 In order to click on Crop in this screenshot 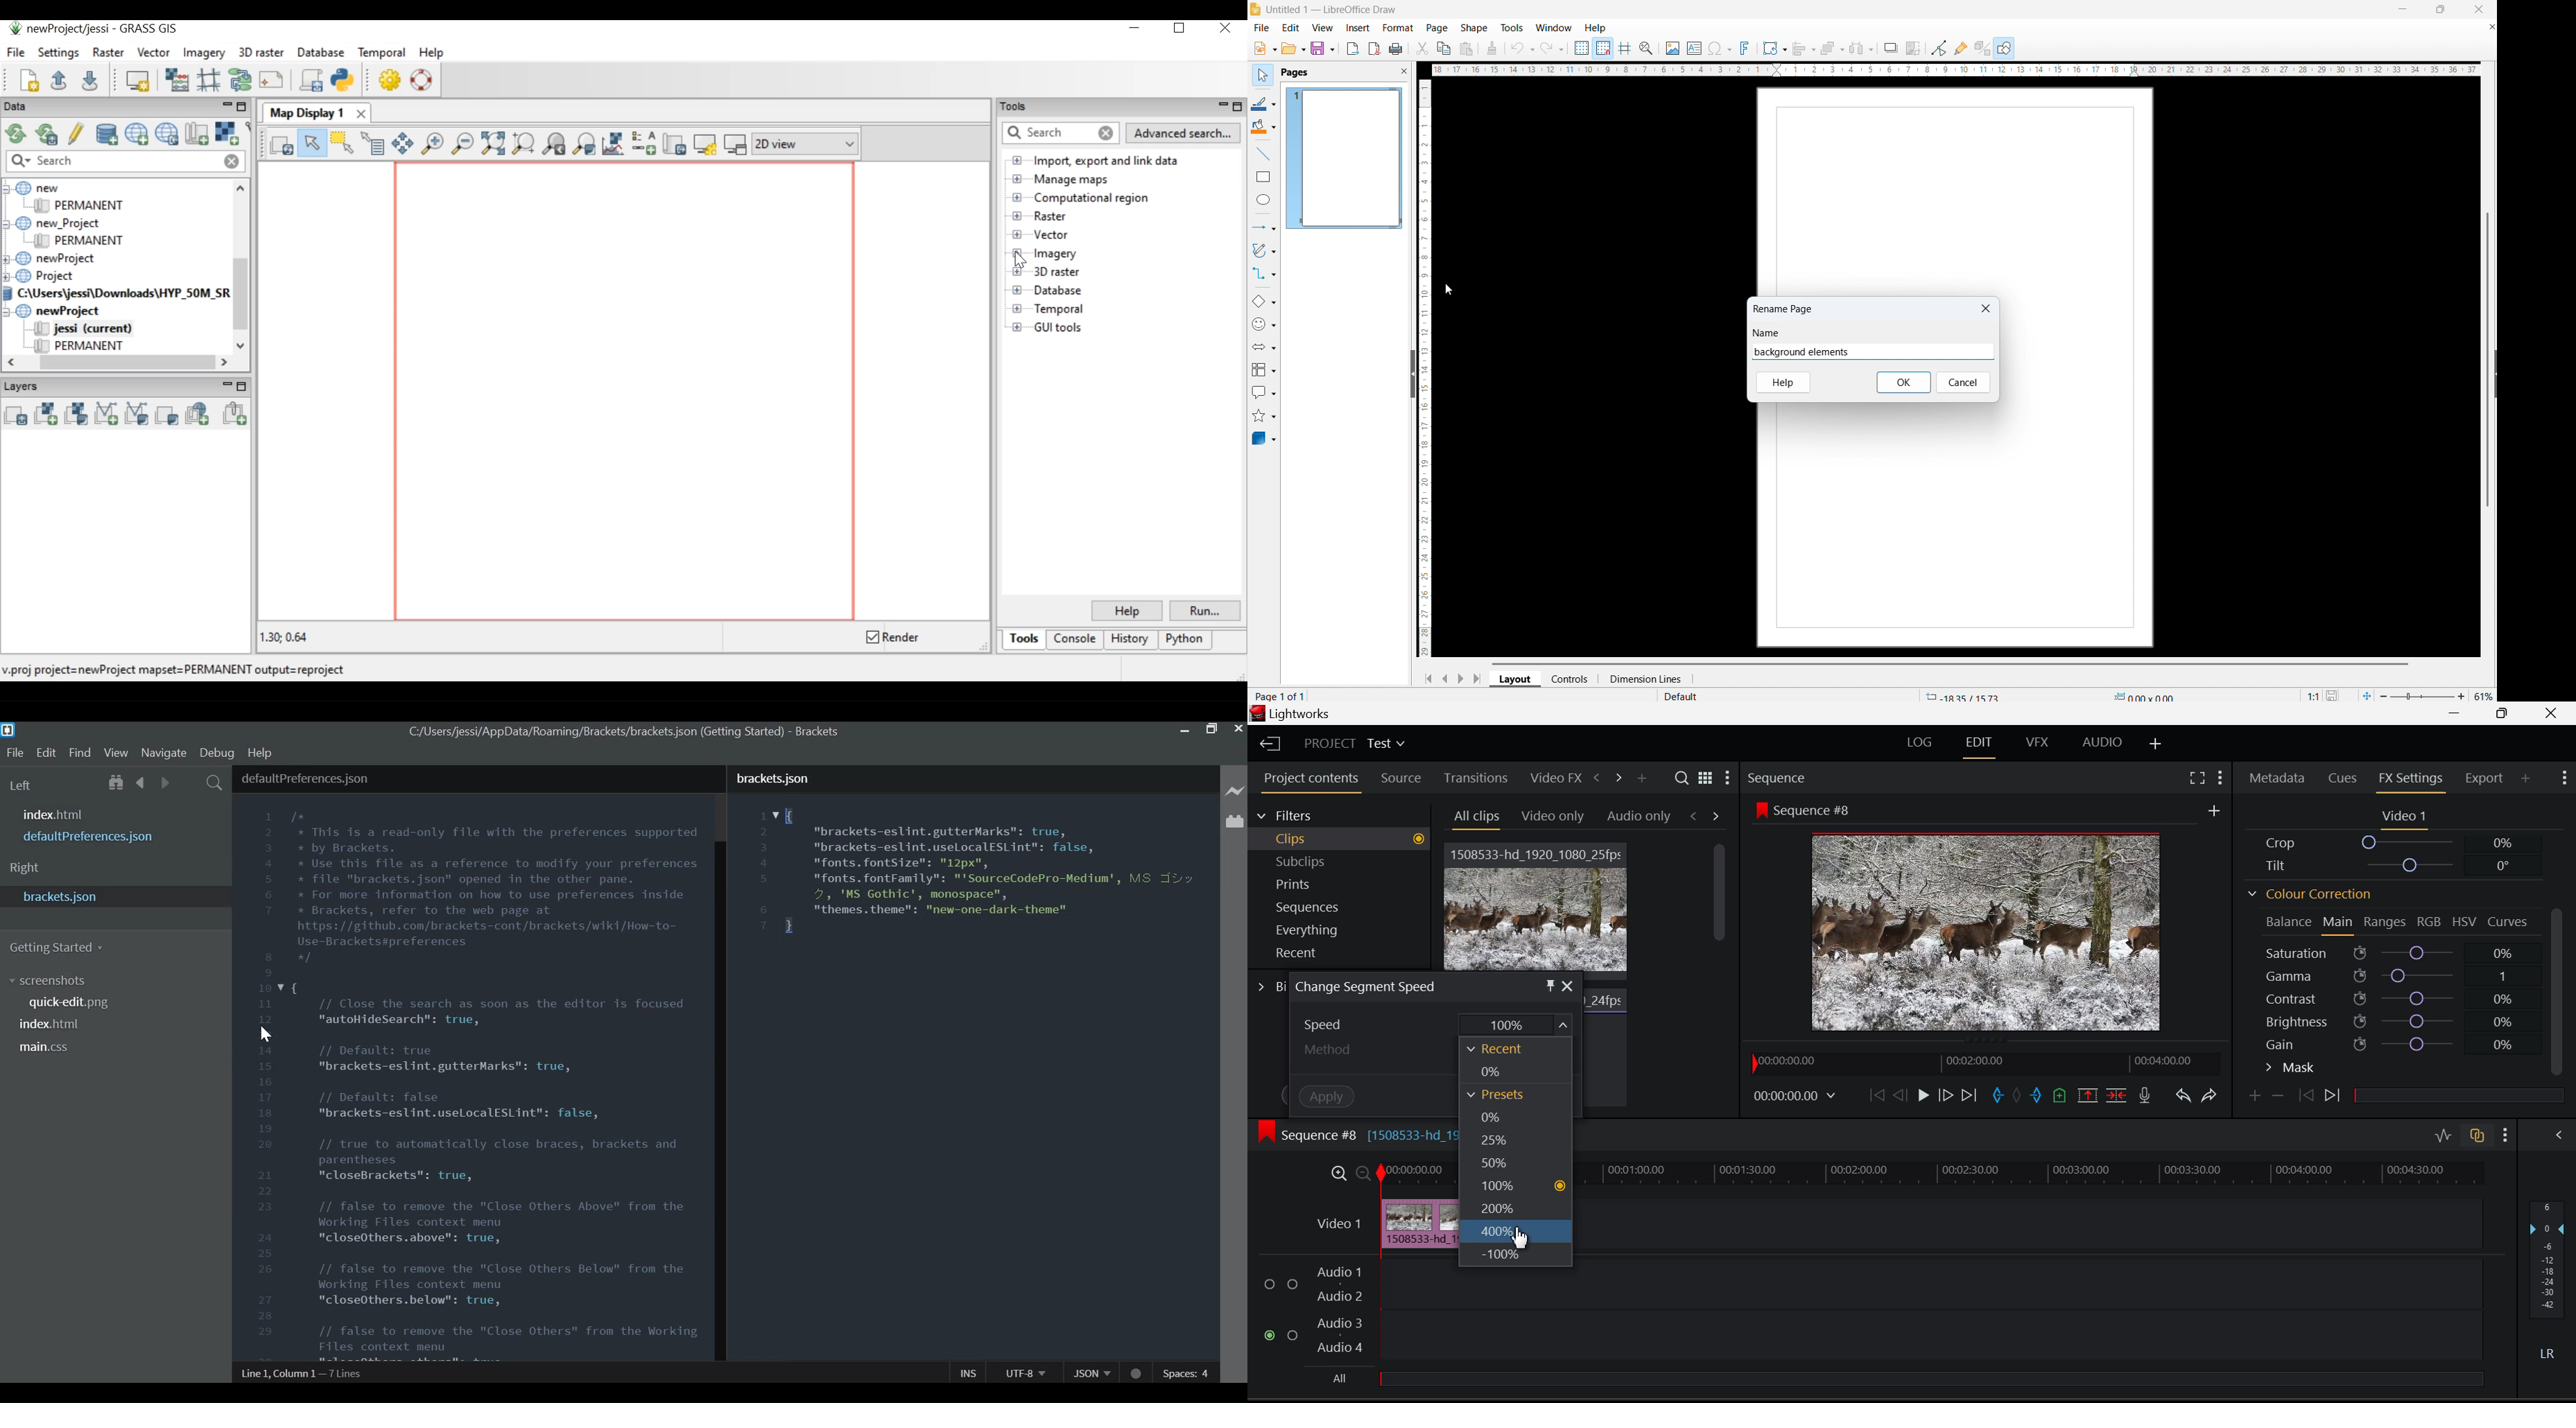, I will do `click(2393, 843)`.